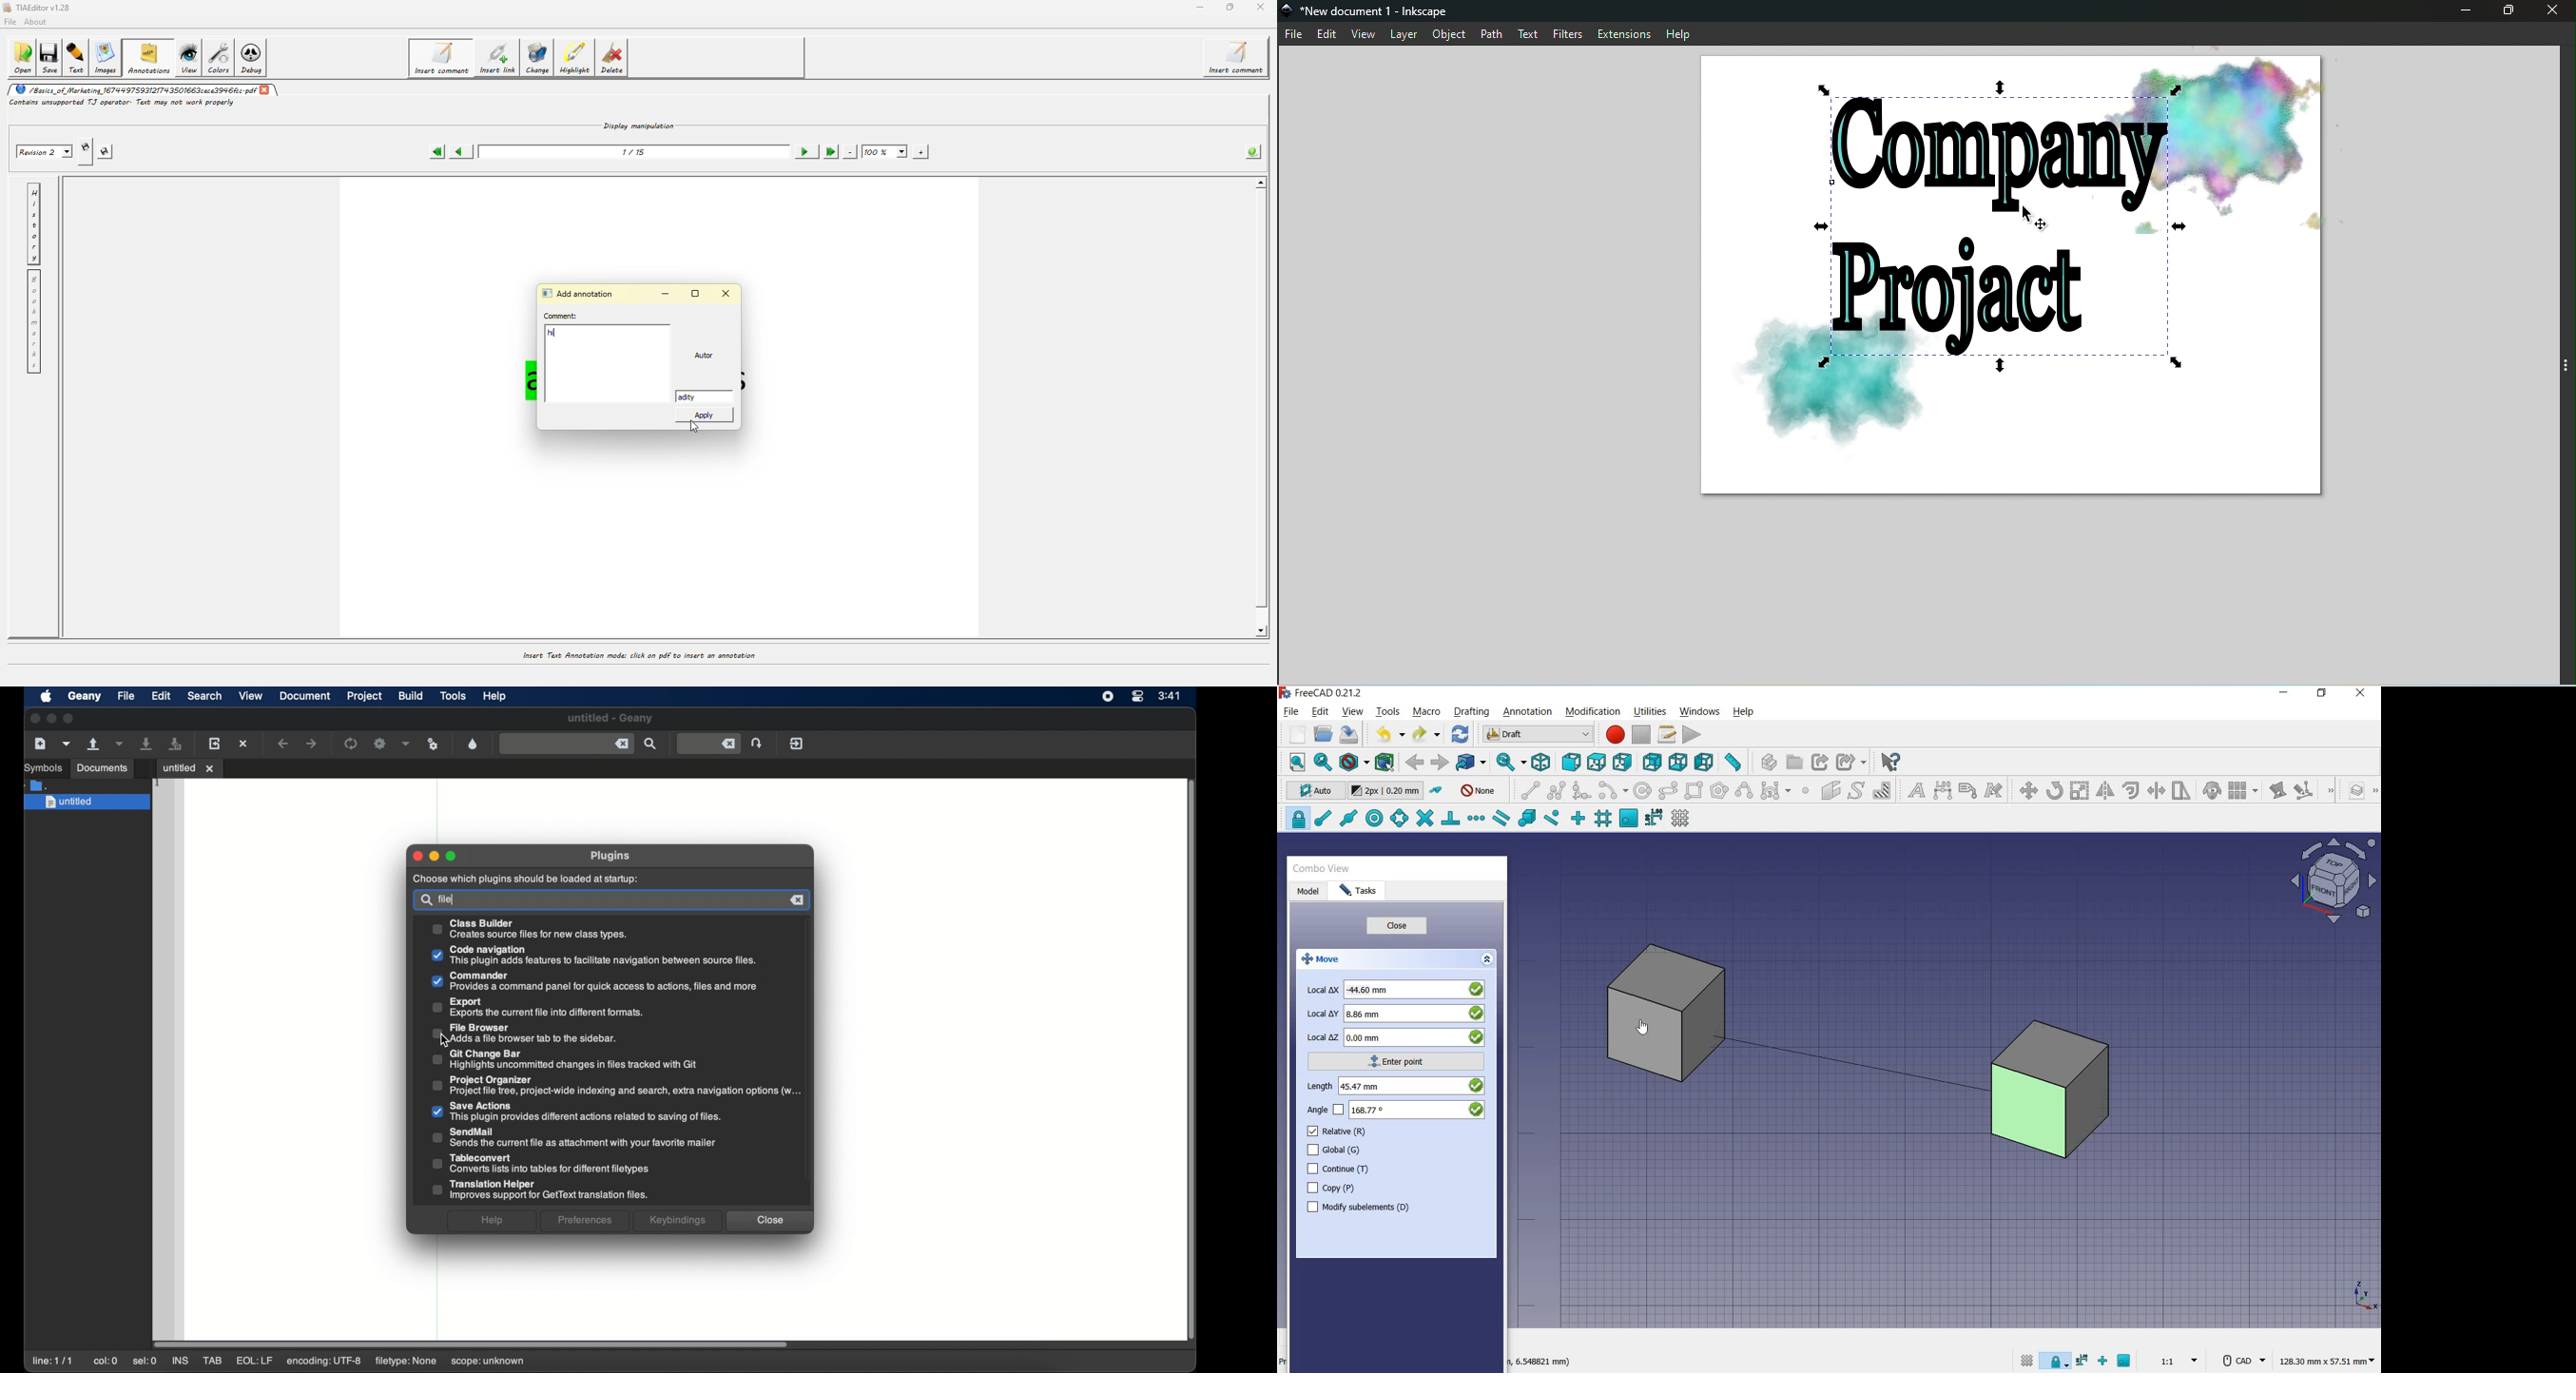 The width and height of the screenshot is (2576, 1400). I want to click on tasks, so click(1360, 890).